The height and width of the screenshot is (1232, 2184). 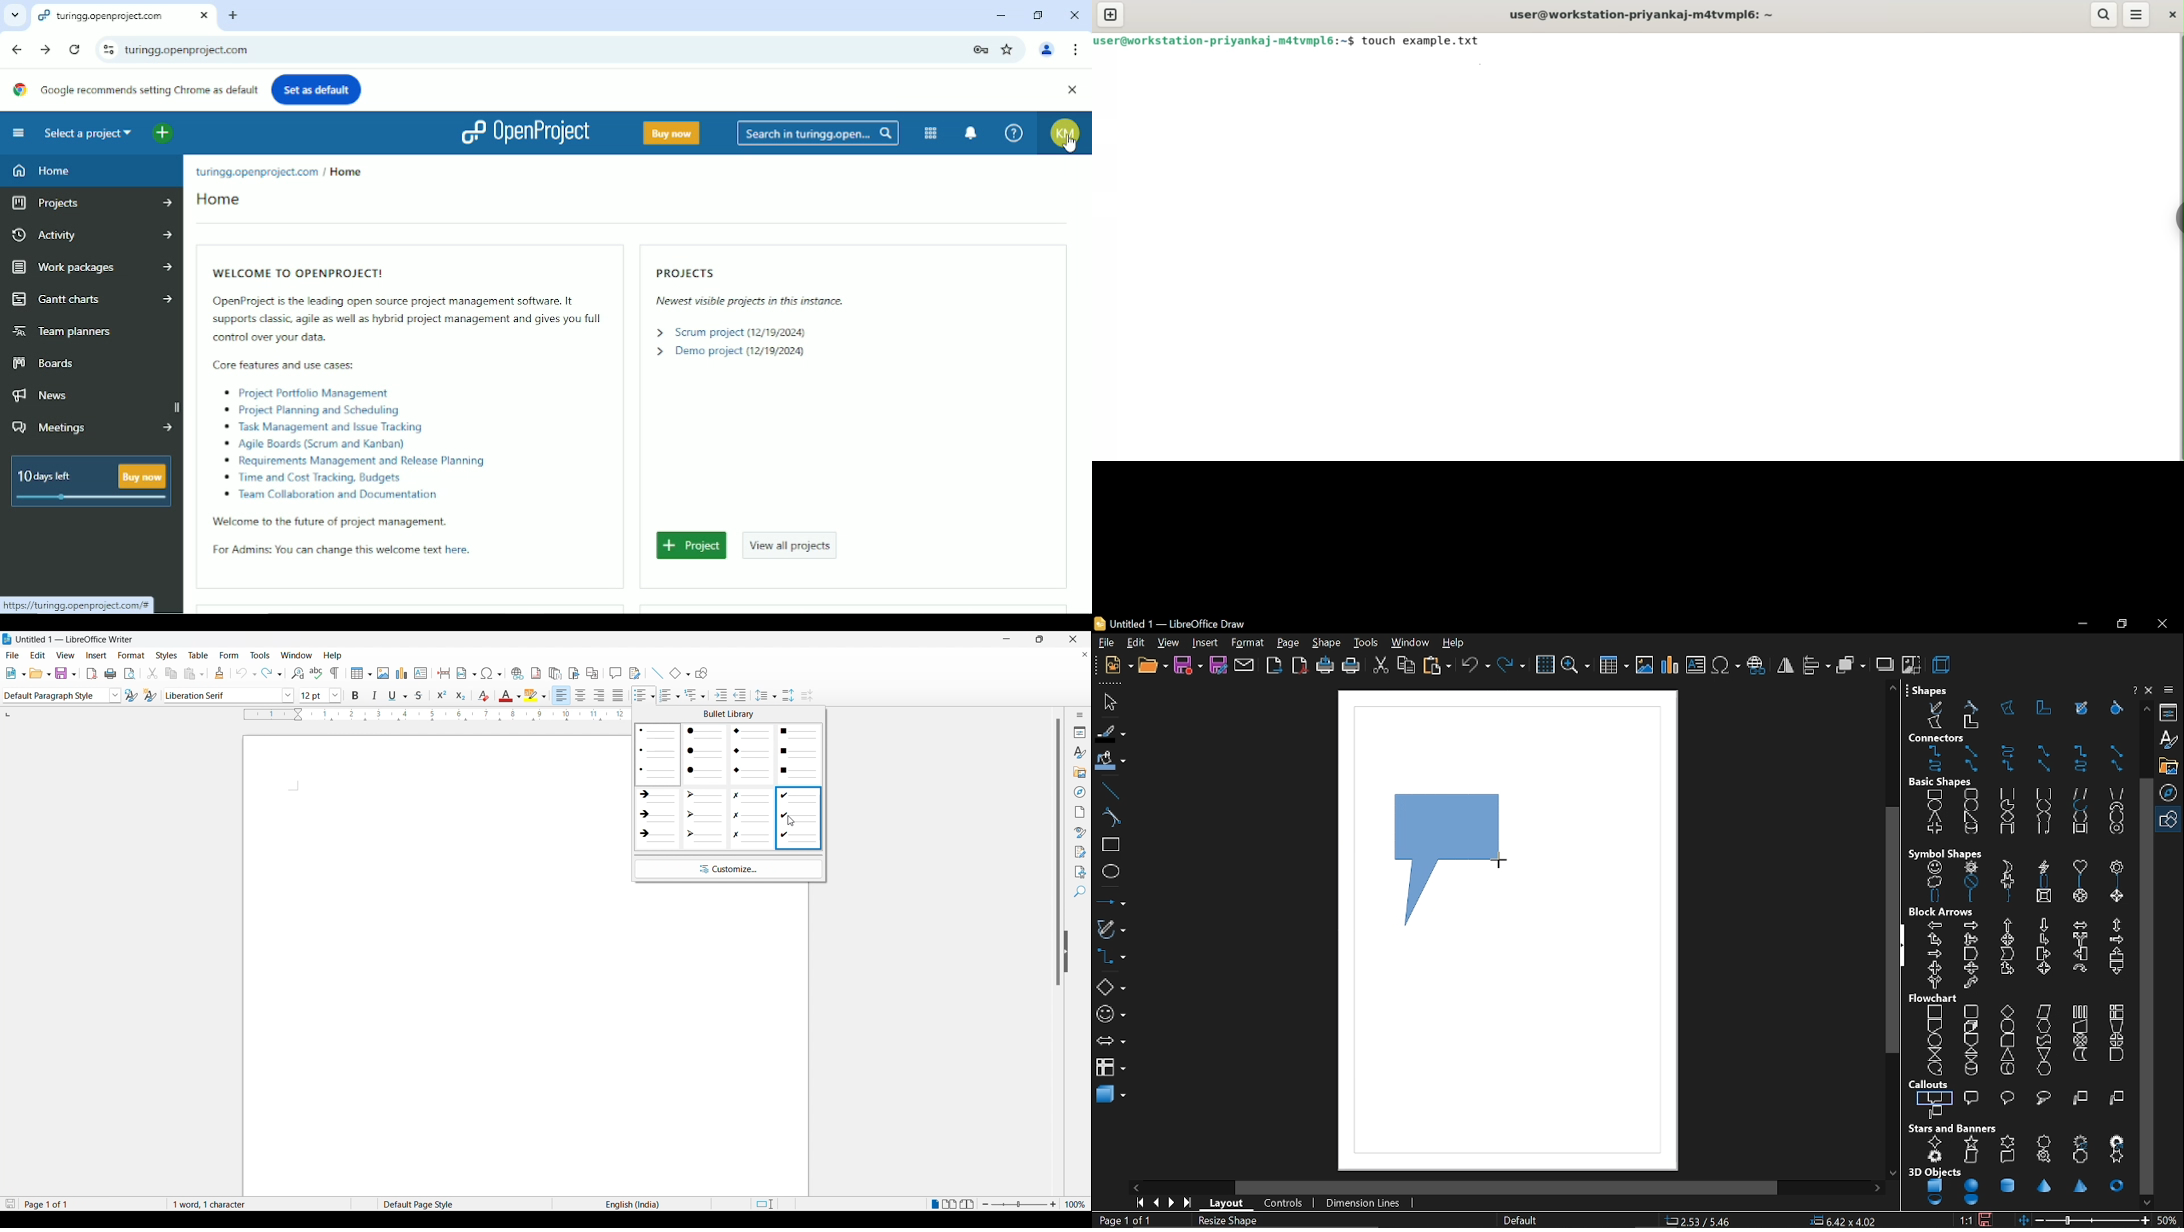 What do you see at coordinates (2080, 1026) in the screenshot?
I see `manual input` at bounding box center [2080, 1026].